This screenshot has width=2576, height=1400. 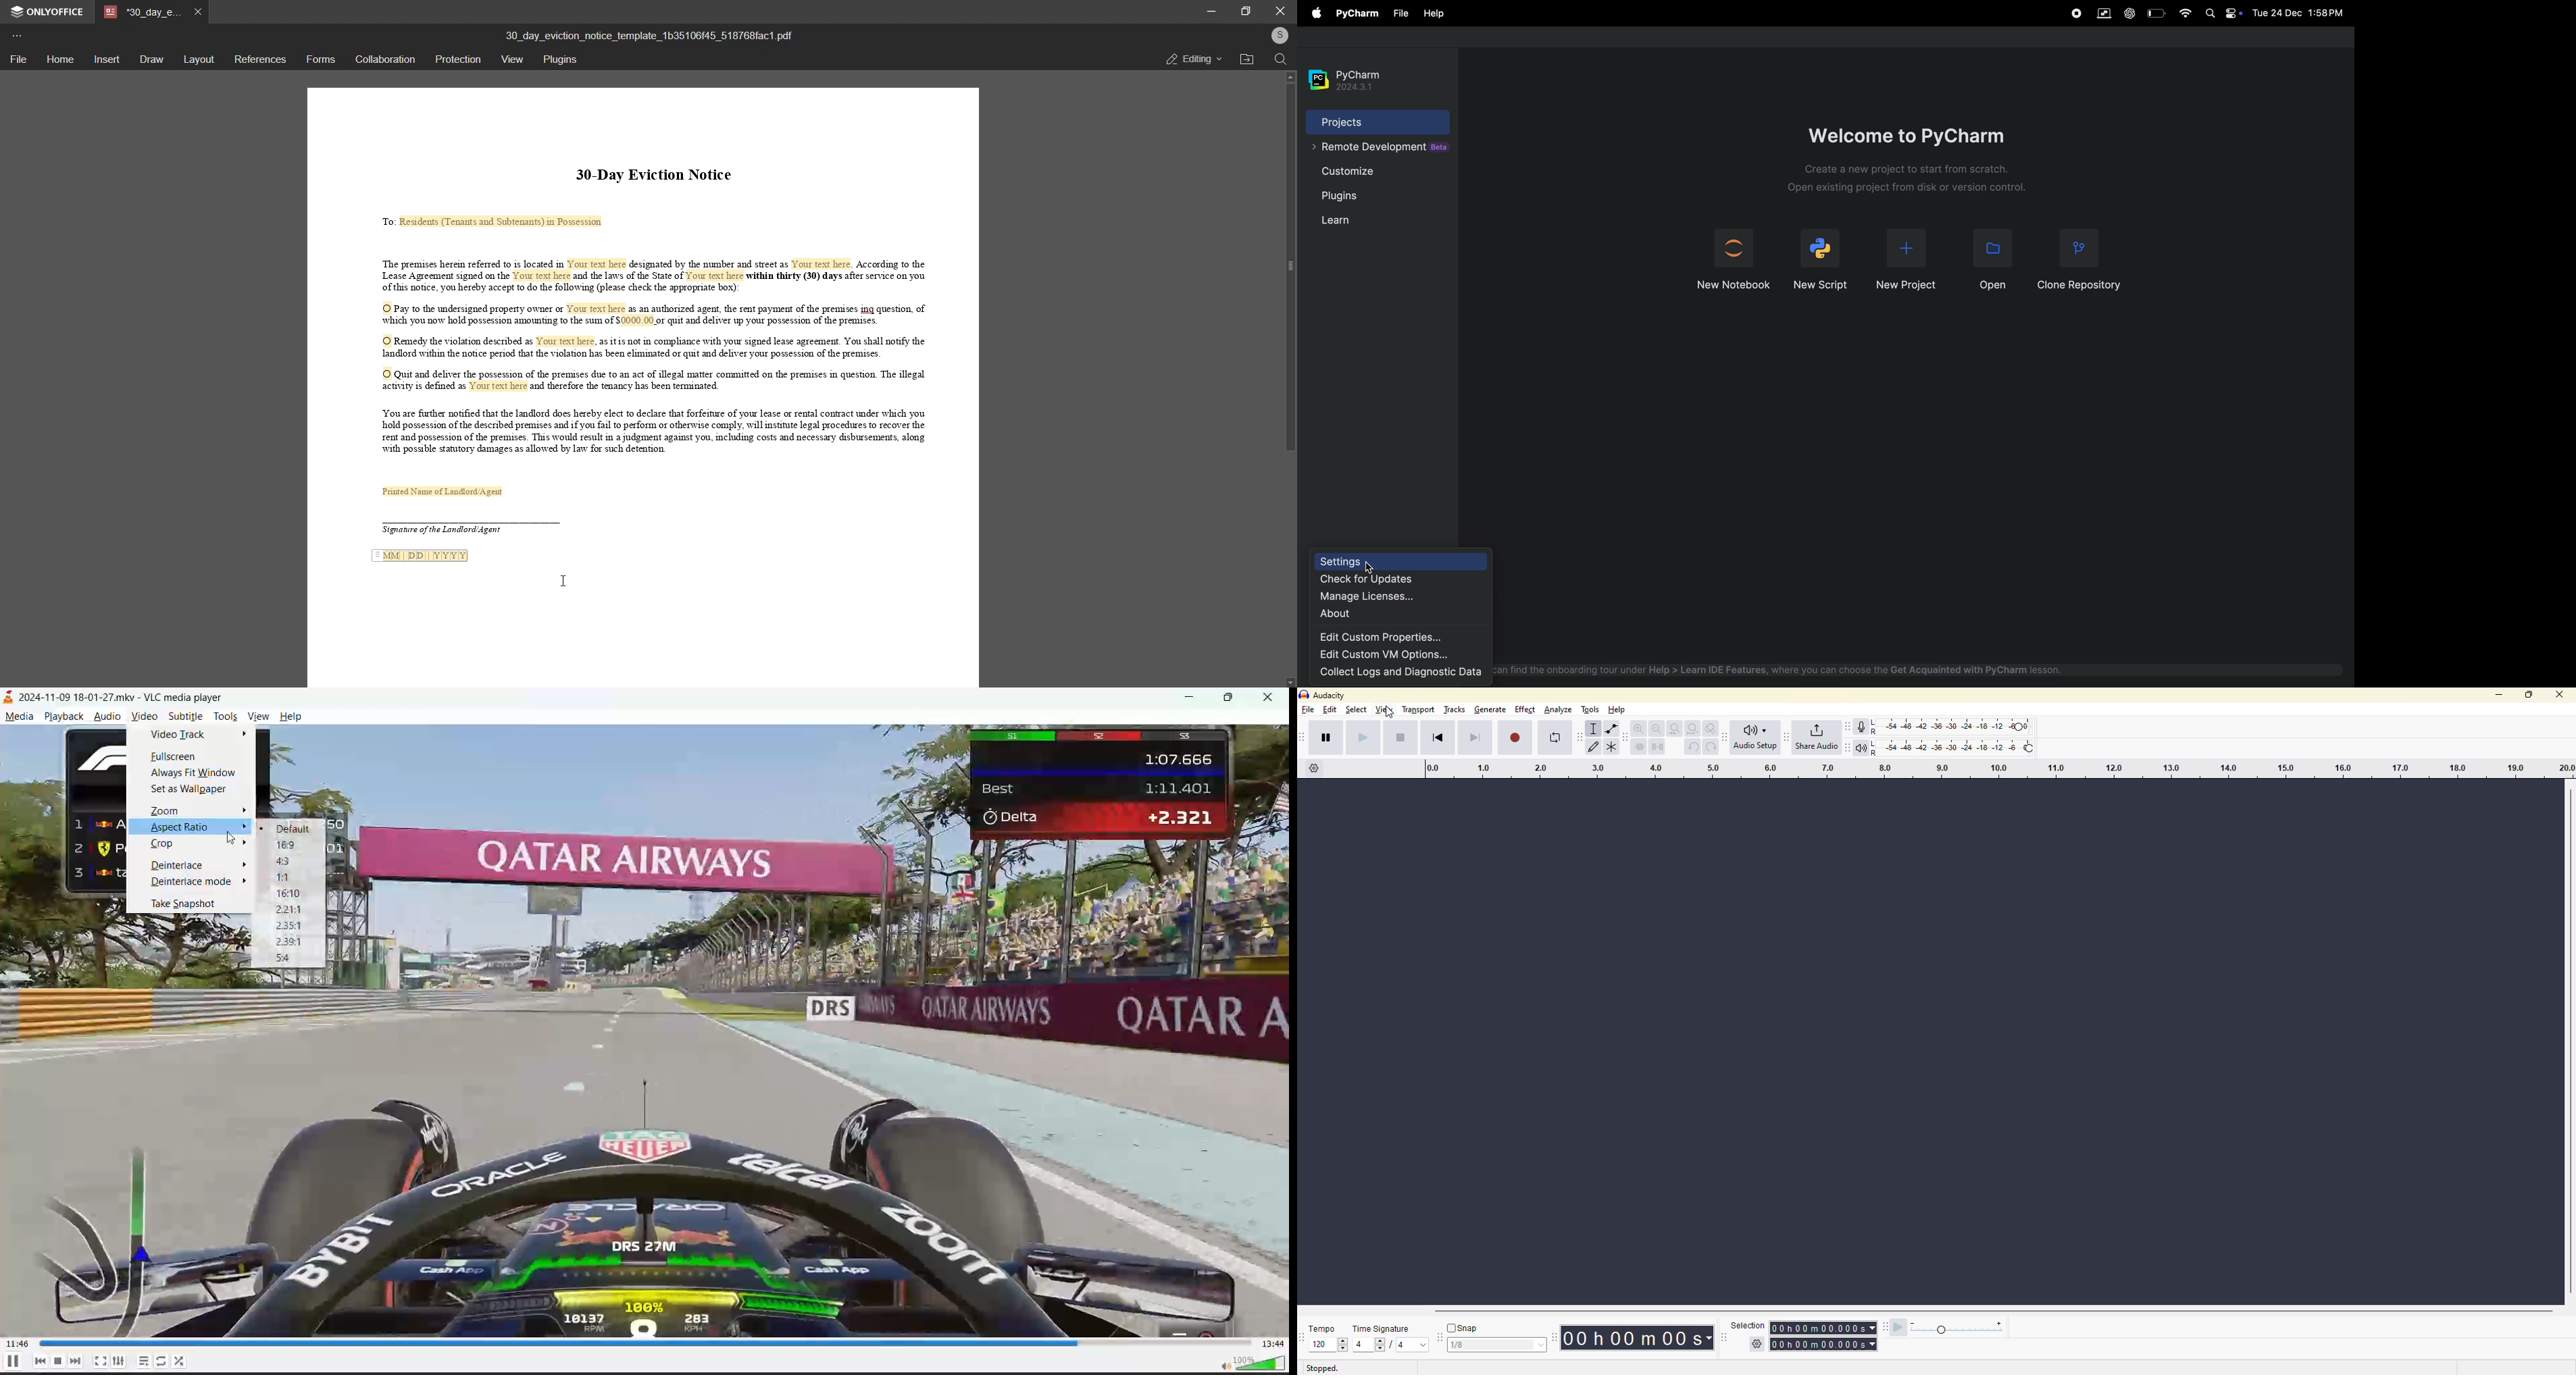 What do you see at coordinates (1692, 747) in the screenshot?
I see `undo` at bounding box center [1692, 747].